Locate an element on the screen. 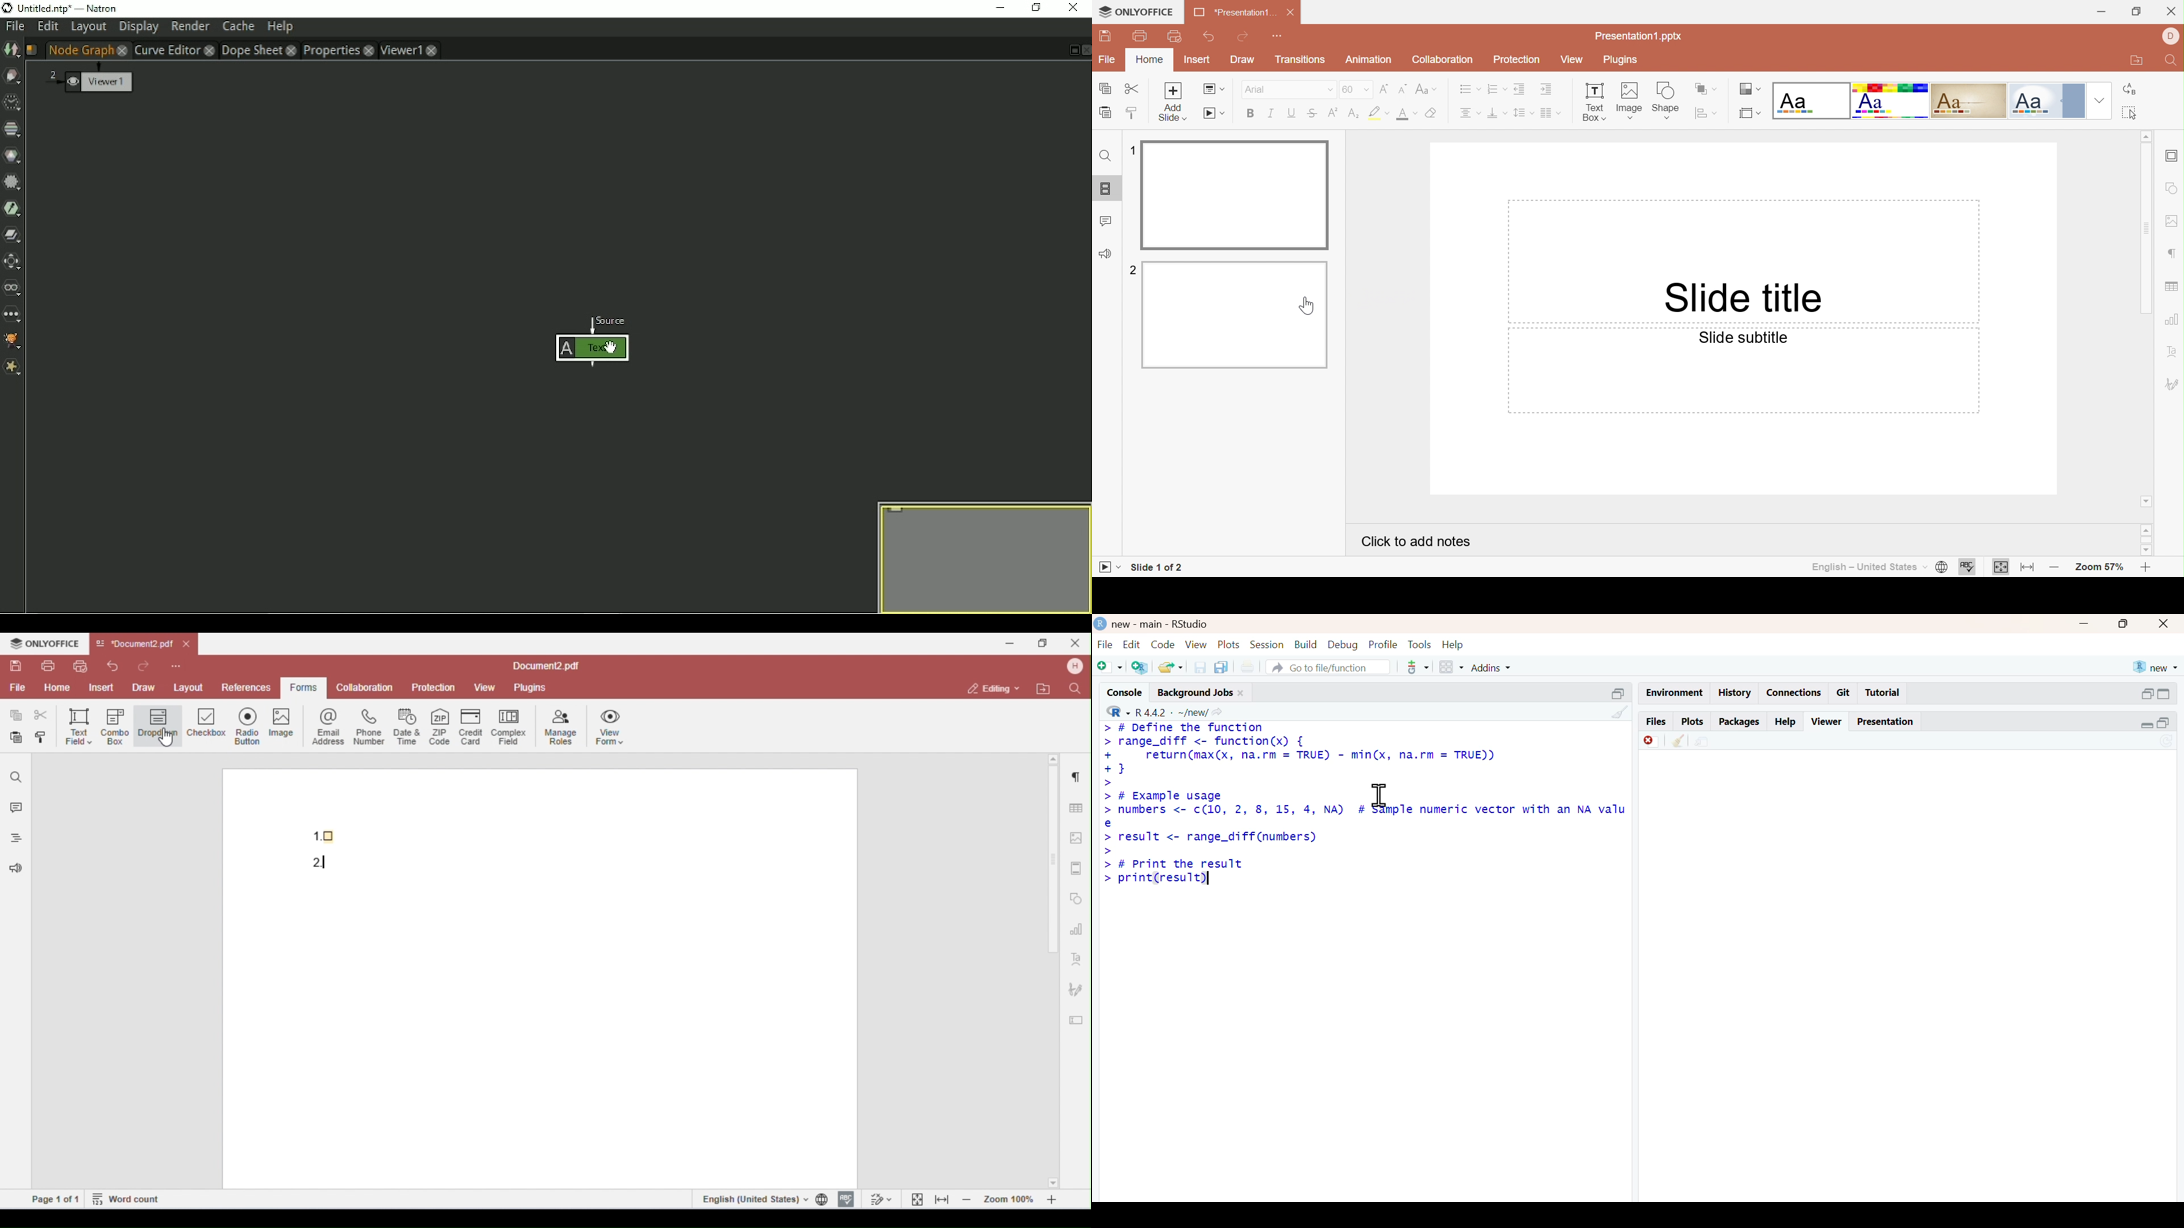  grid is located at coordinates (1452, 667).